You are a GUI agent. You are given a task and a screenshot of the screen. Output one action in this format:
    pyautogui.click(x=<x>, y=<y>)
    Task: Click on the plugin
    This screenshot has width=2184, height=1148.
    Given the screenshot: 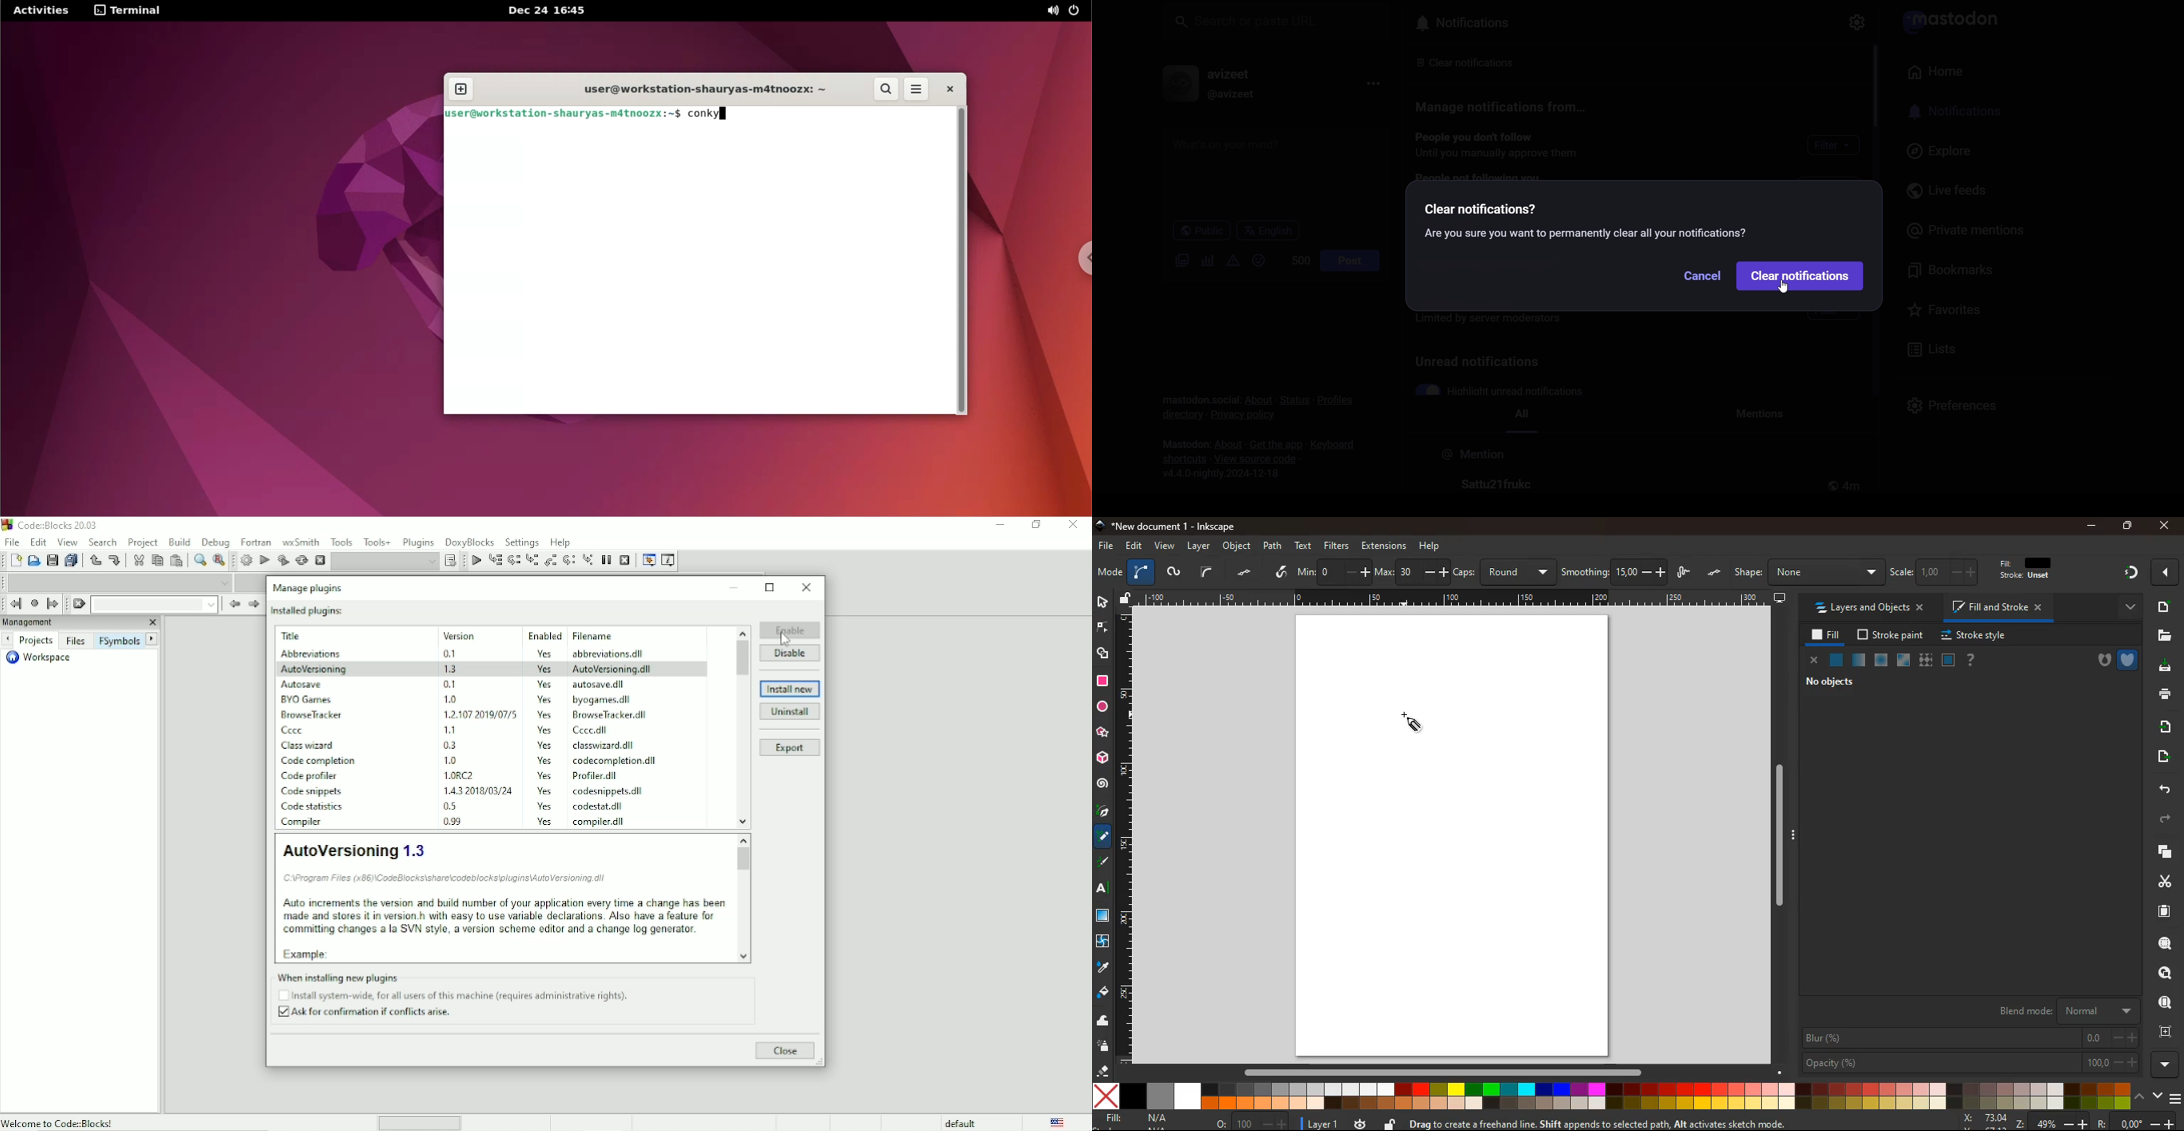 What is the action you would take?
    pyautogui.click(x=321, y=761)
    